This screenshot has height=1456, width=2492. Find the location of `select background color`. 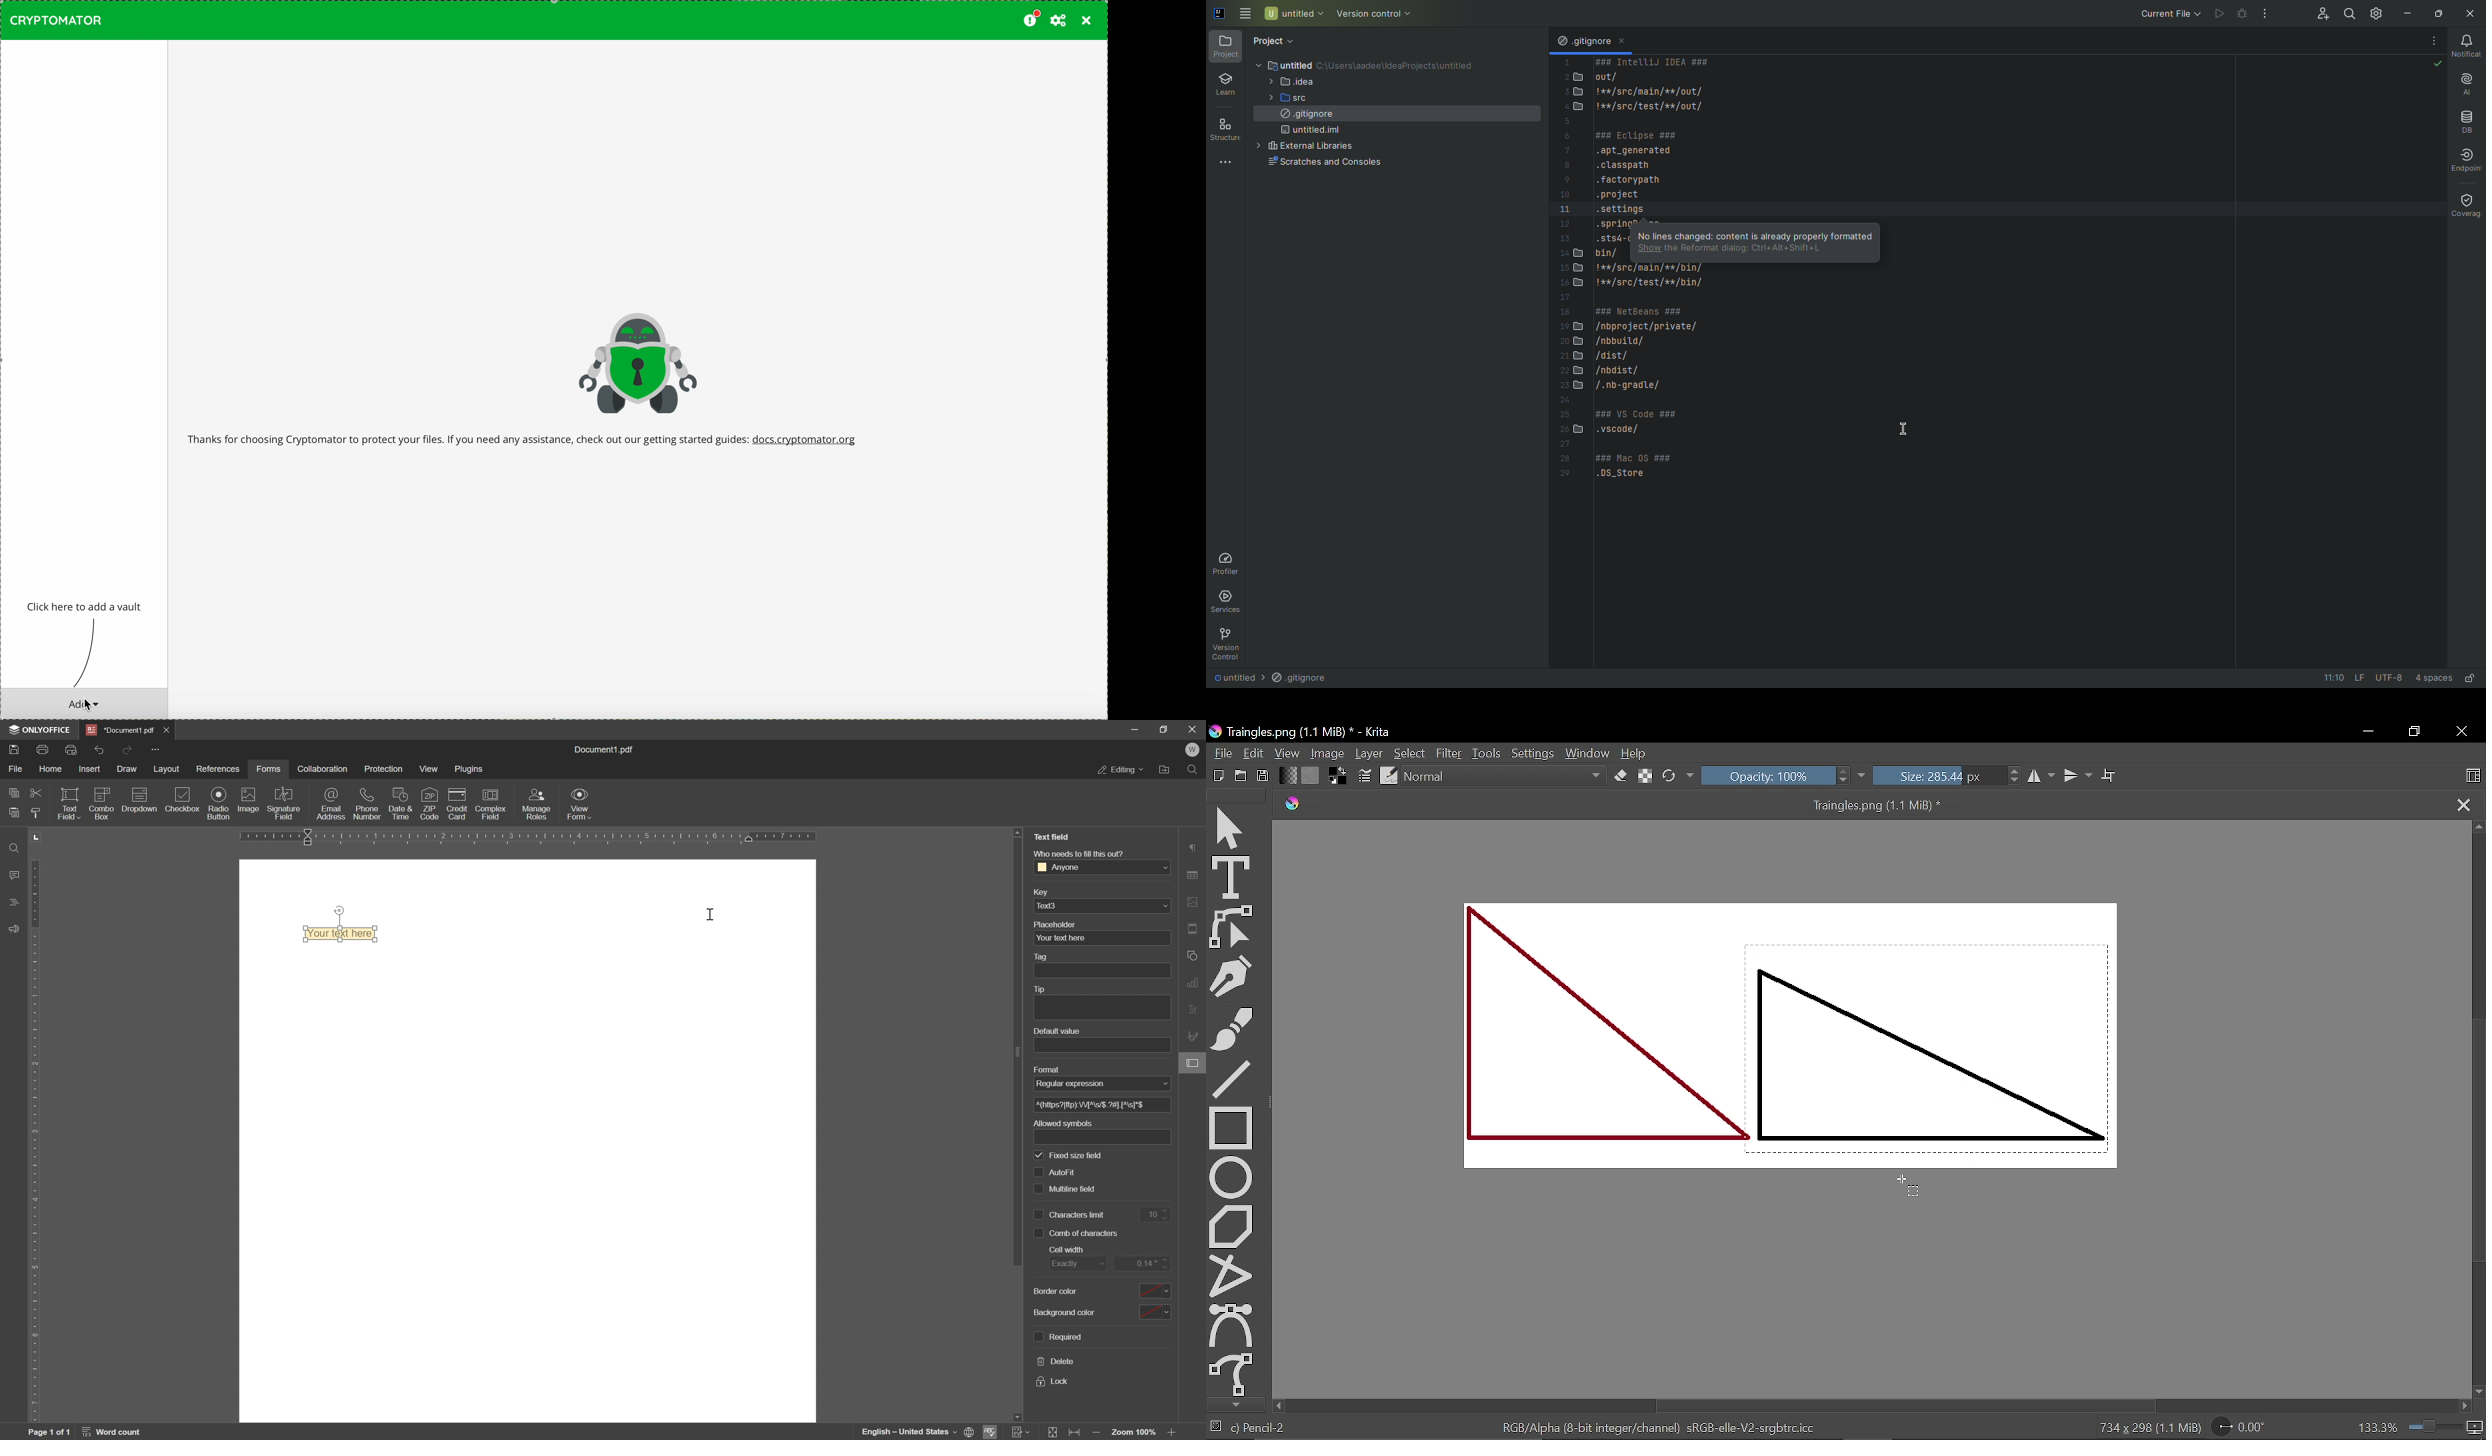

select background color is located at coordinates (1156, 1311).